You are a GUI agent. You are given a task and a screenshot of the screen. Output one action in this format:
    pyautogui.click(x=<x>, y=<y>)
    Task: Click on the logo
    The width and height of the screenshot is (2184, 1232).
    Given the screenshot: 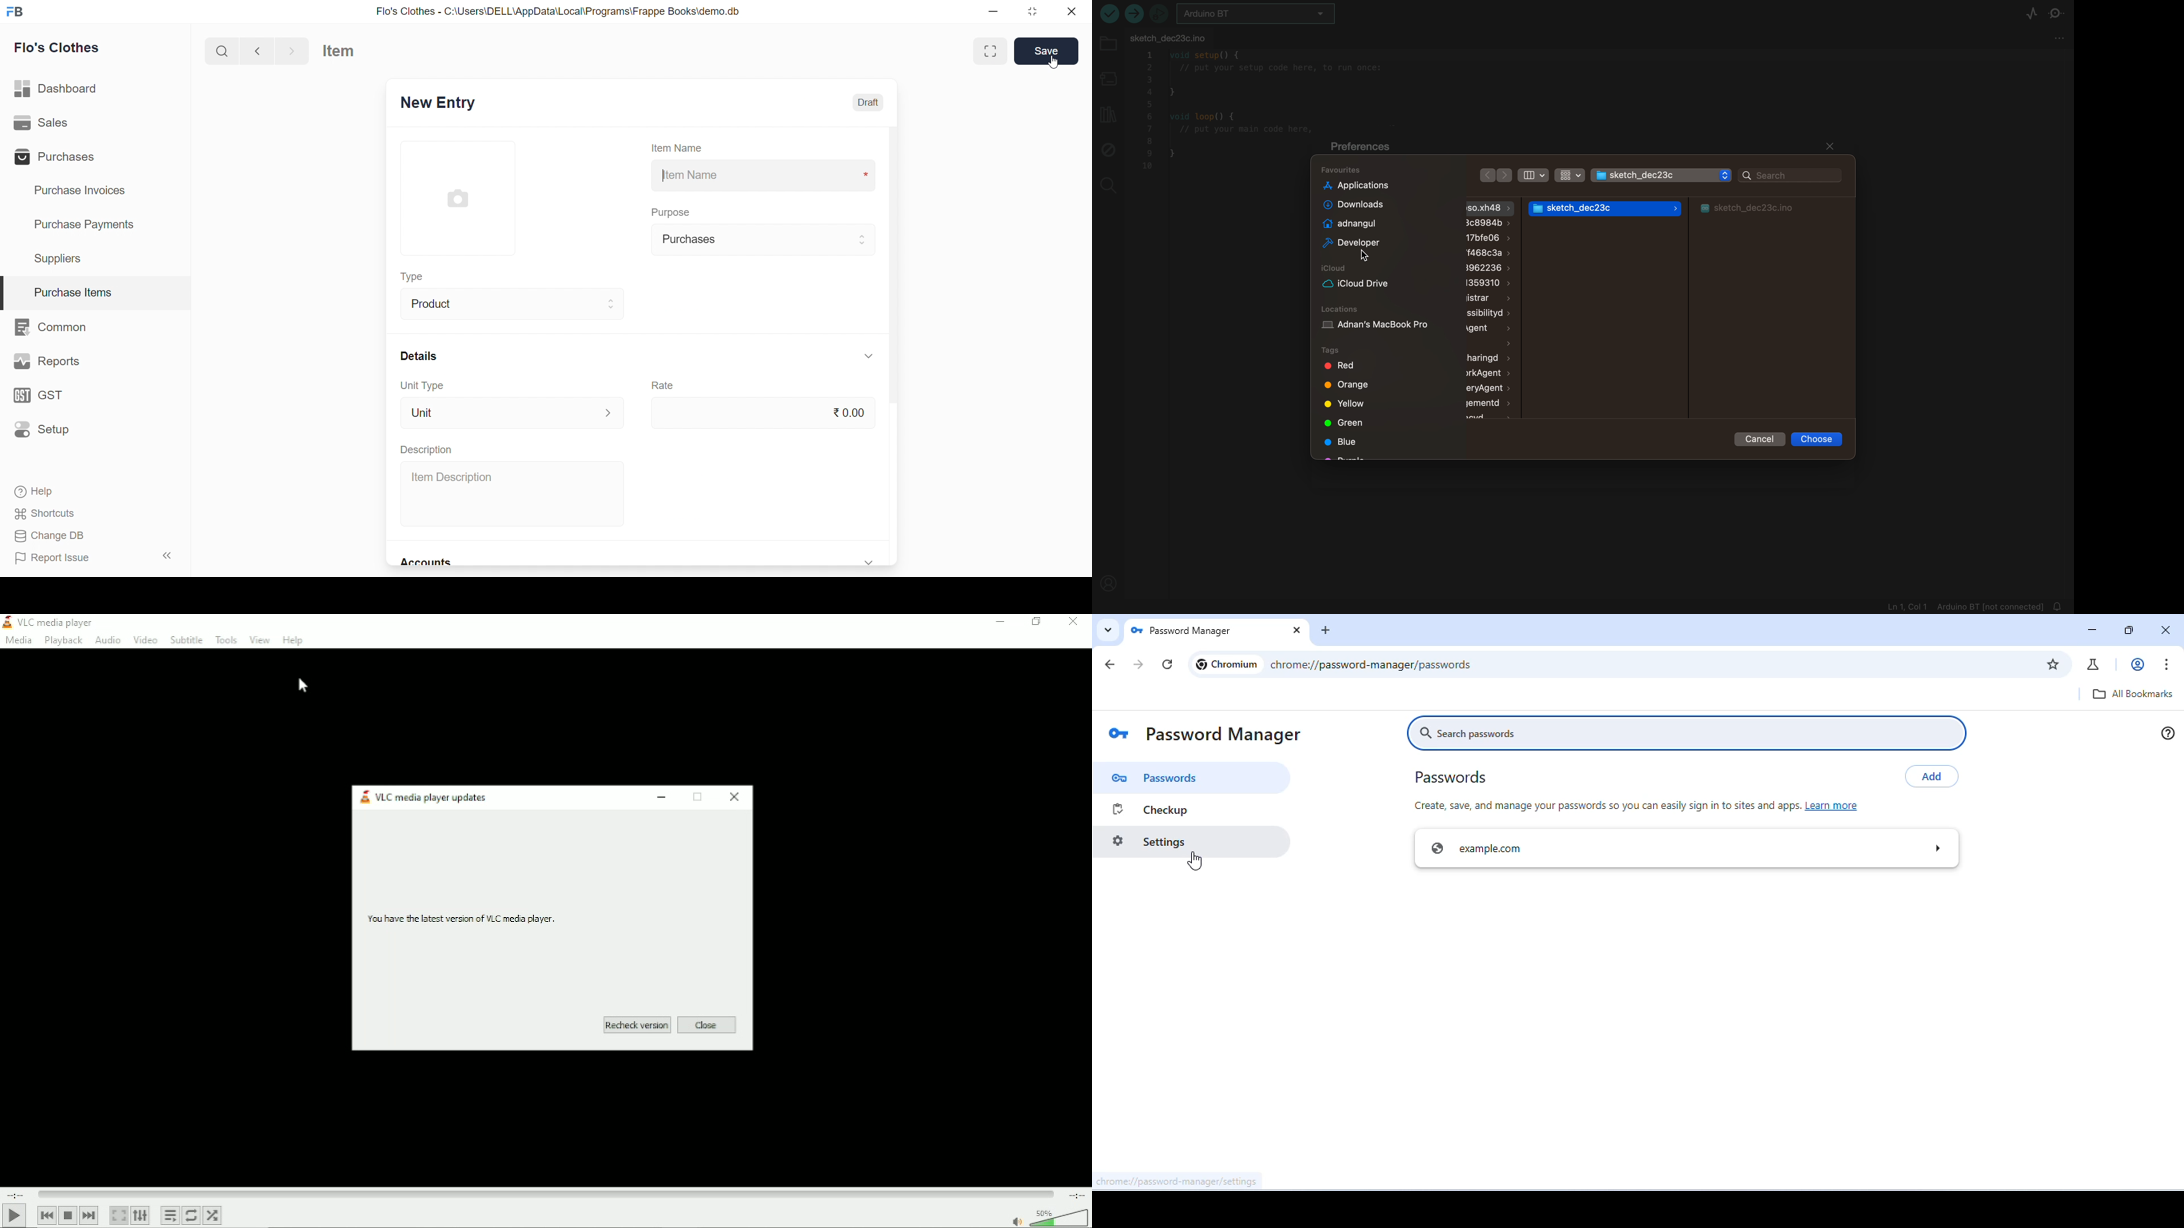 What is the action you would take?
    pyautogui.click(x=1137, y=631)
    